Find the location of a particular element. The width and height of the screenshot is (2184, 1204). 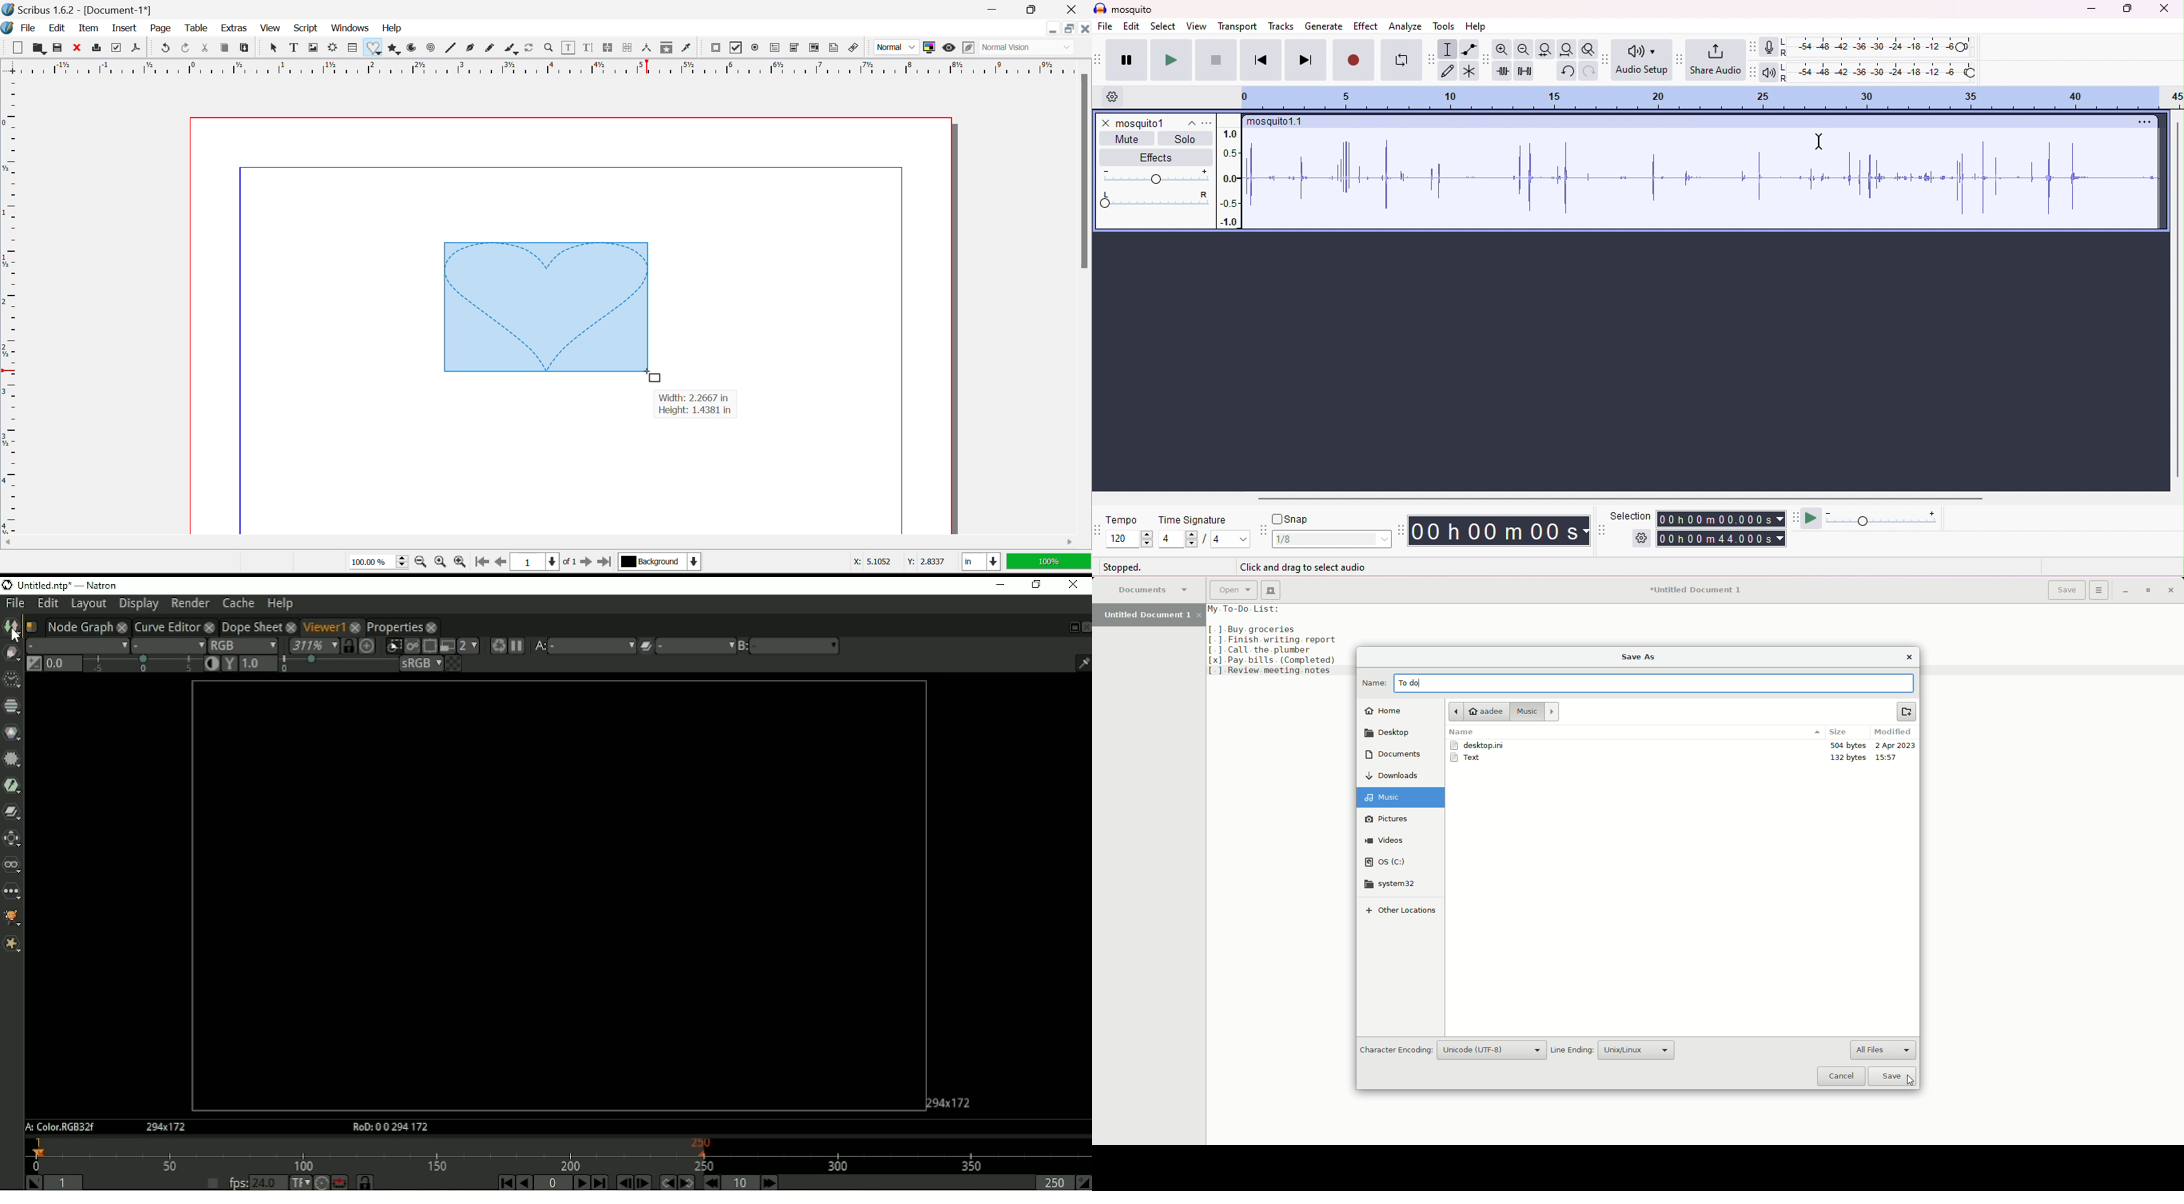

Previous is located at coordinates (501, 563).